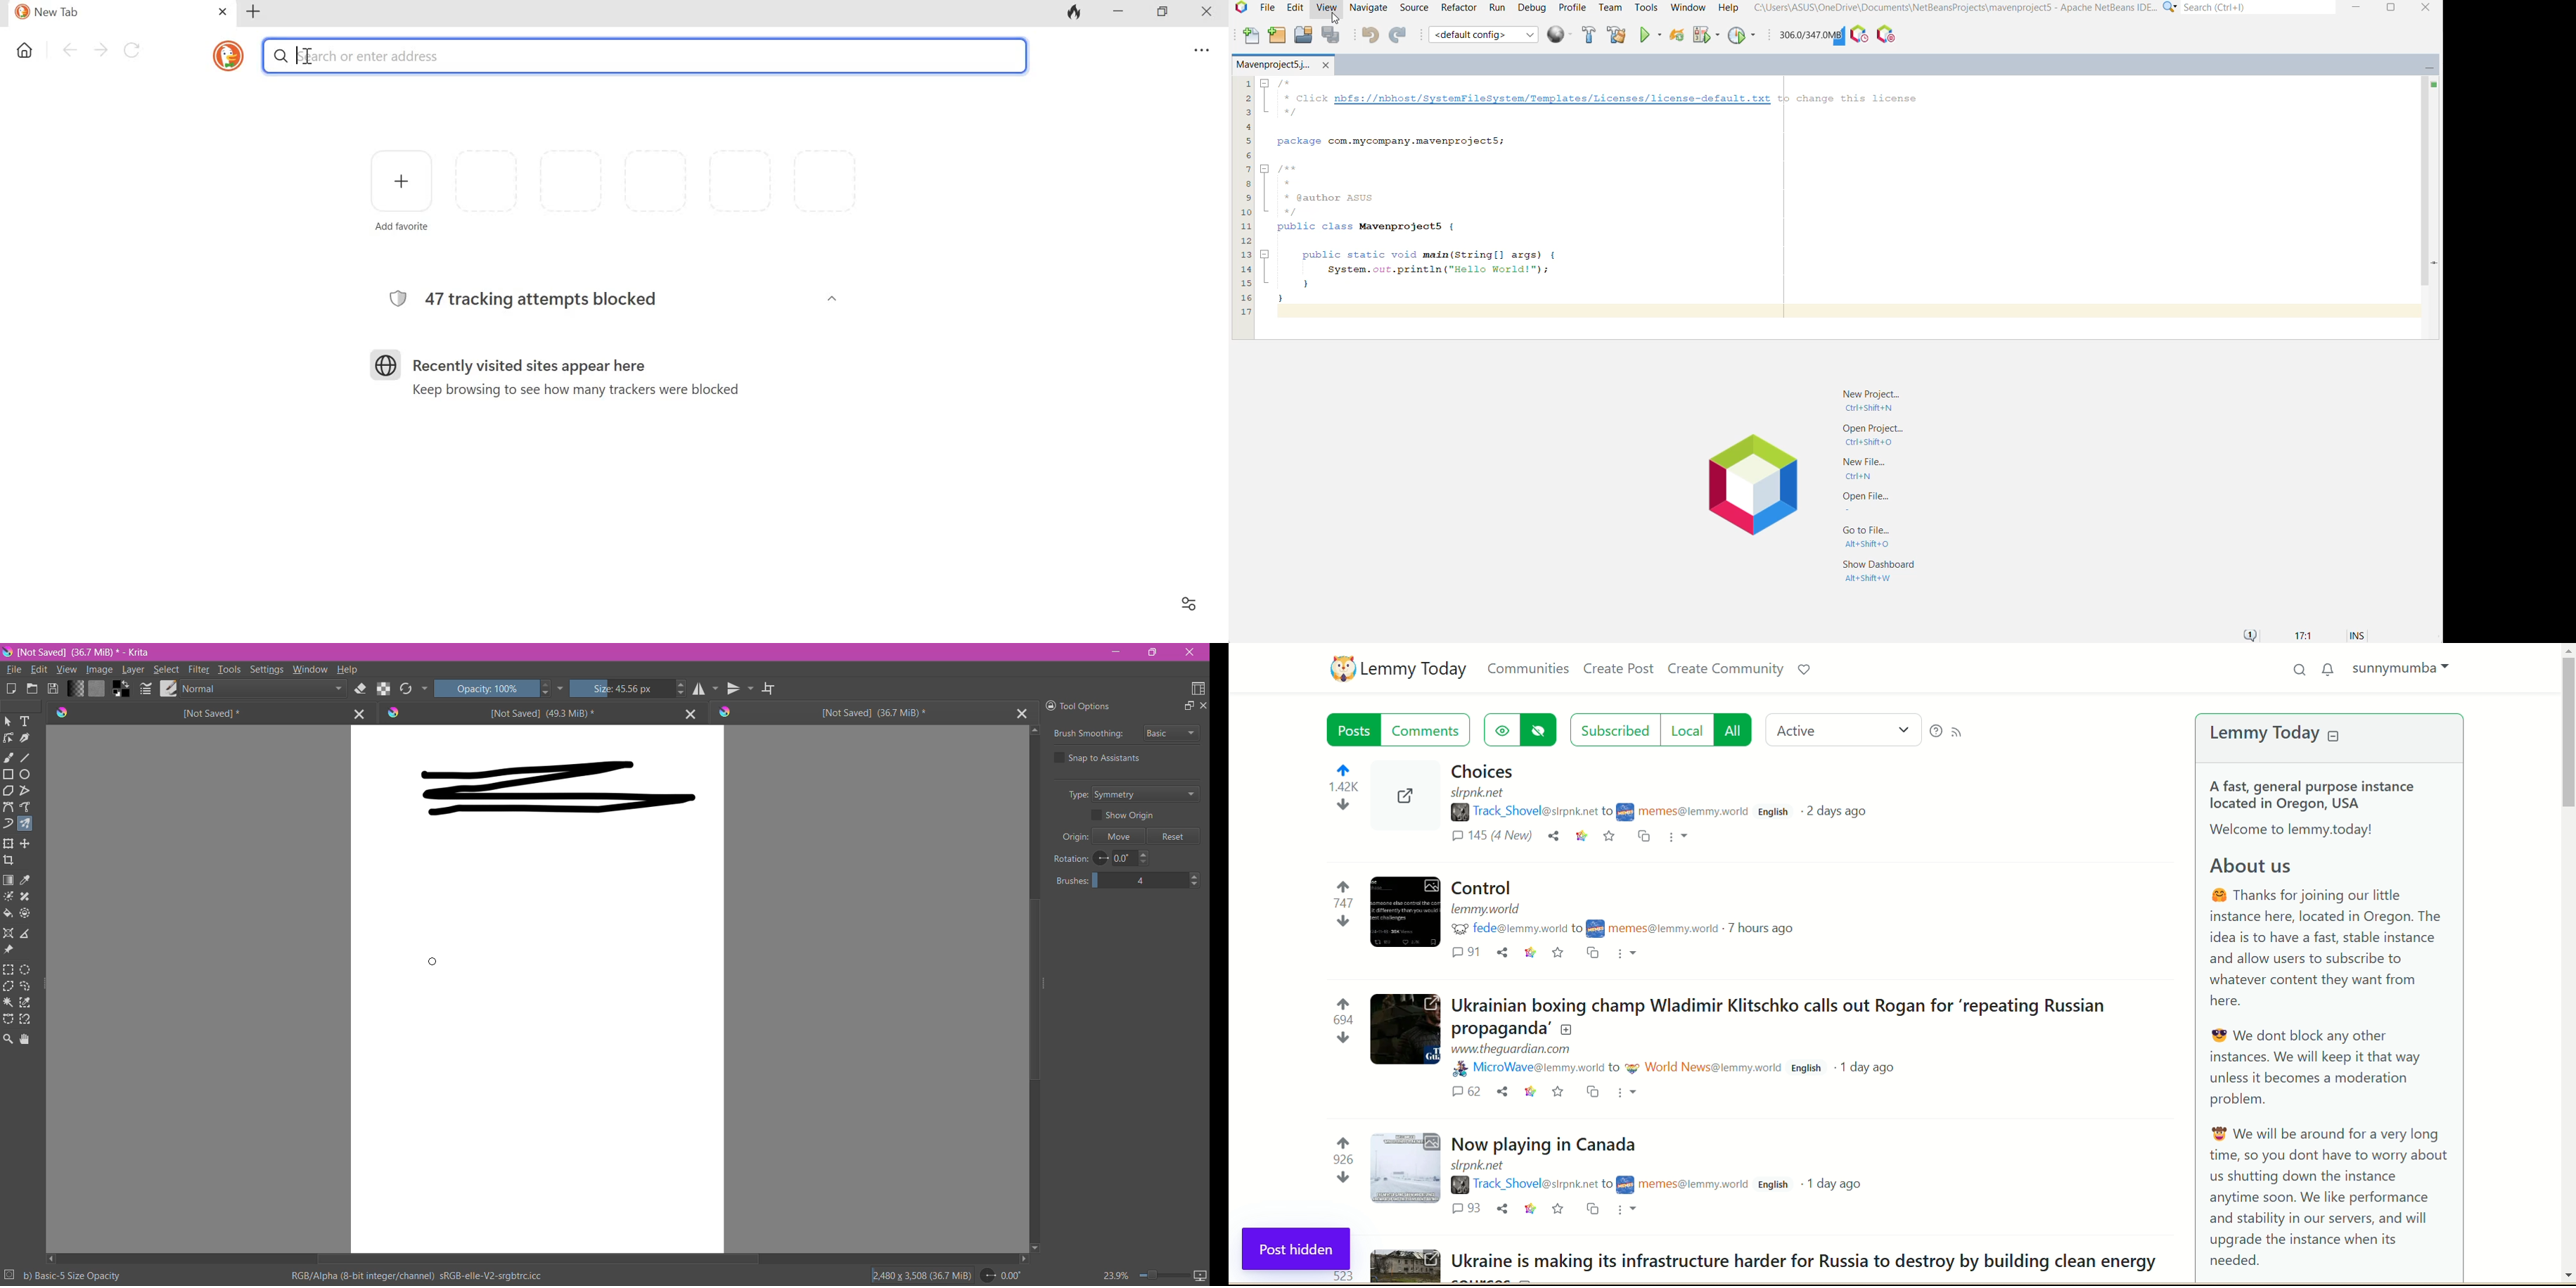 This screenshot has height=1288, width=2576. Describe the element at coordinates (1202, 707) in the screenshot. I see `Close Docker` at that location.